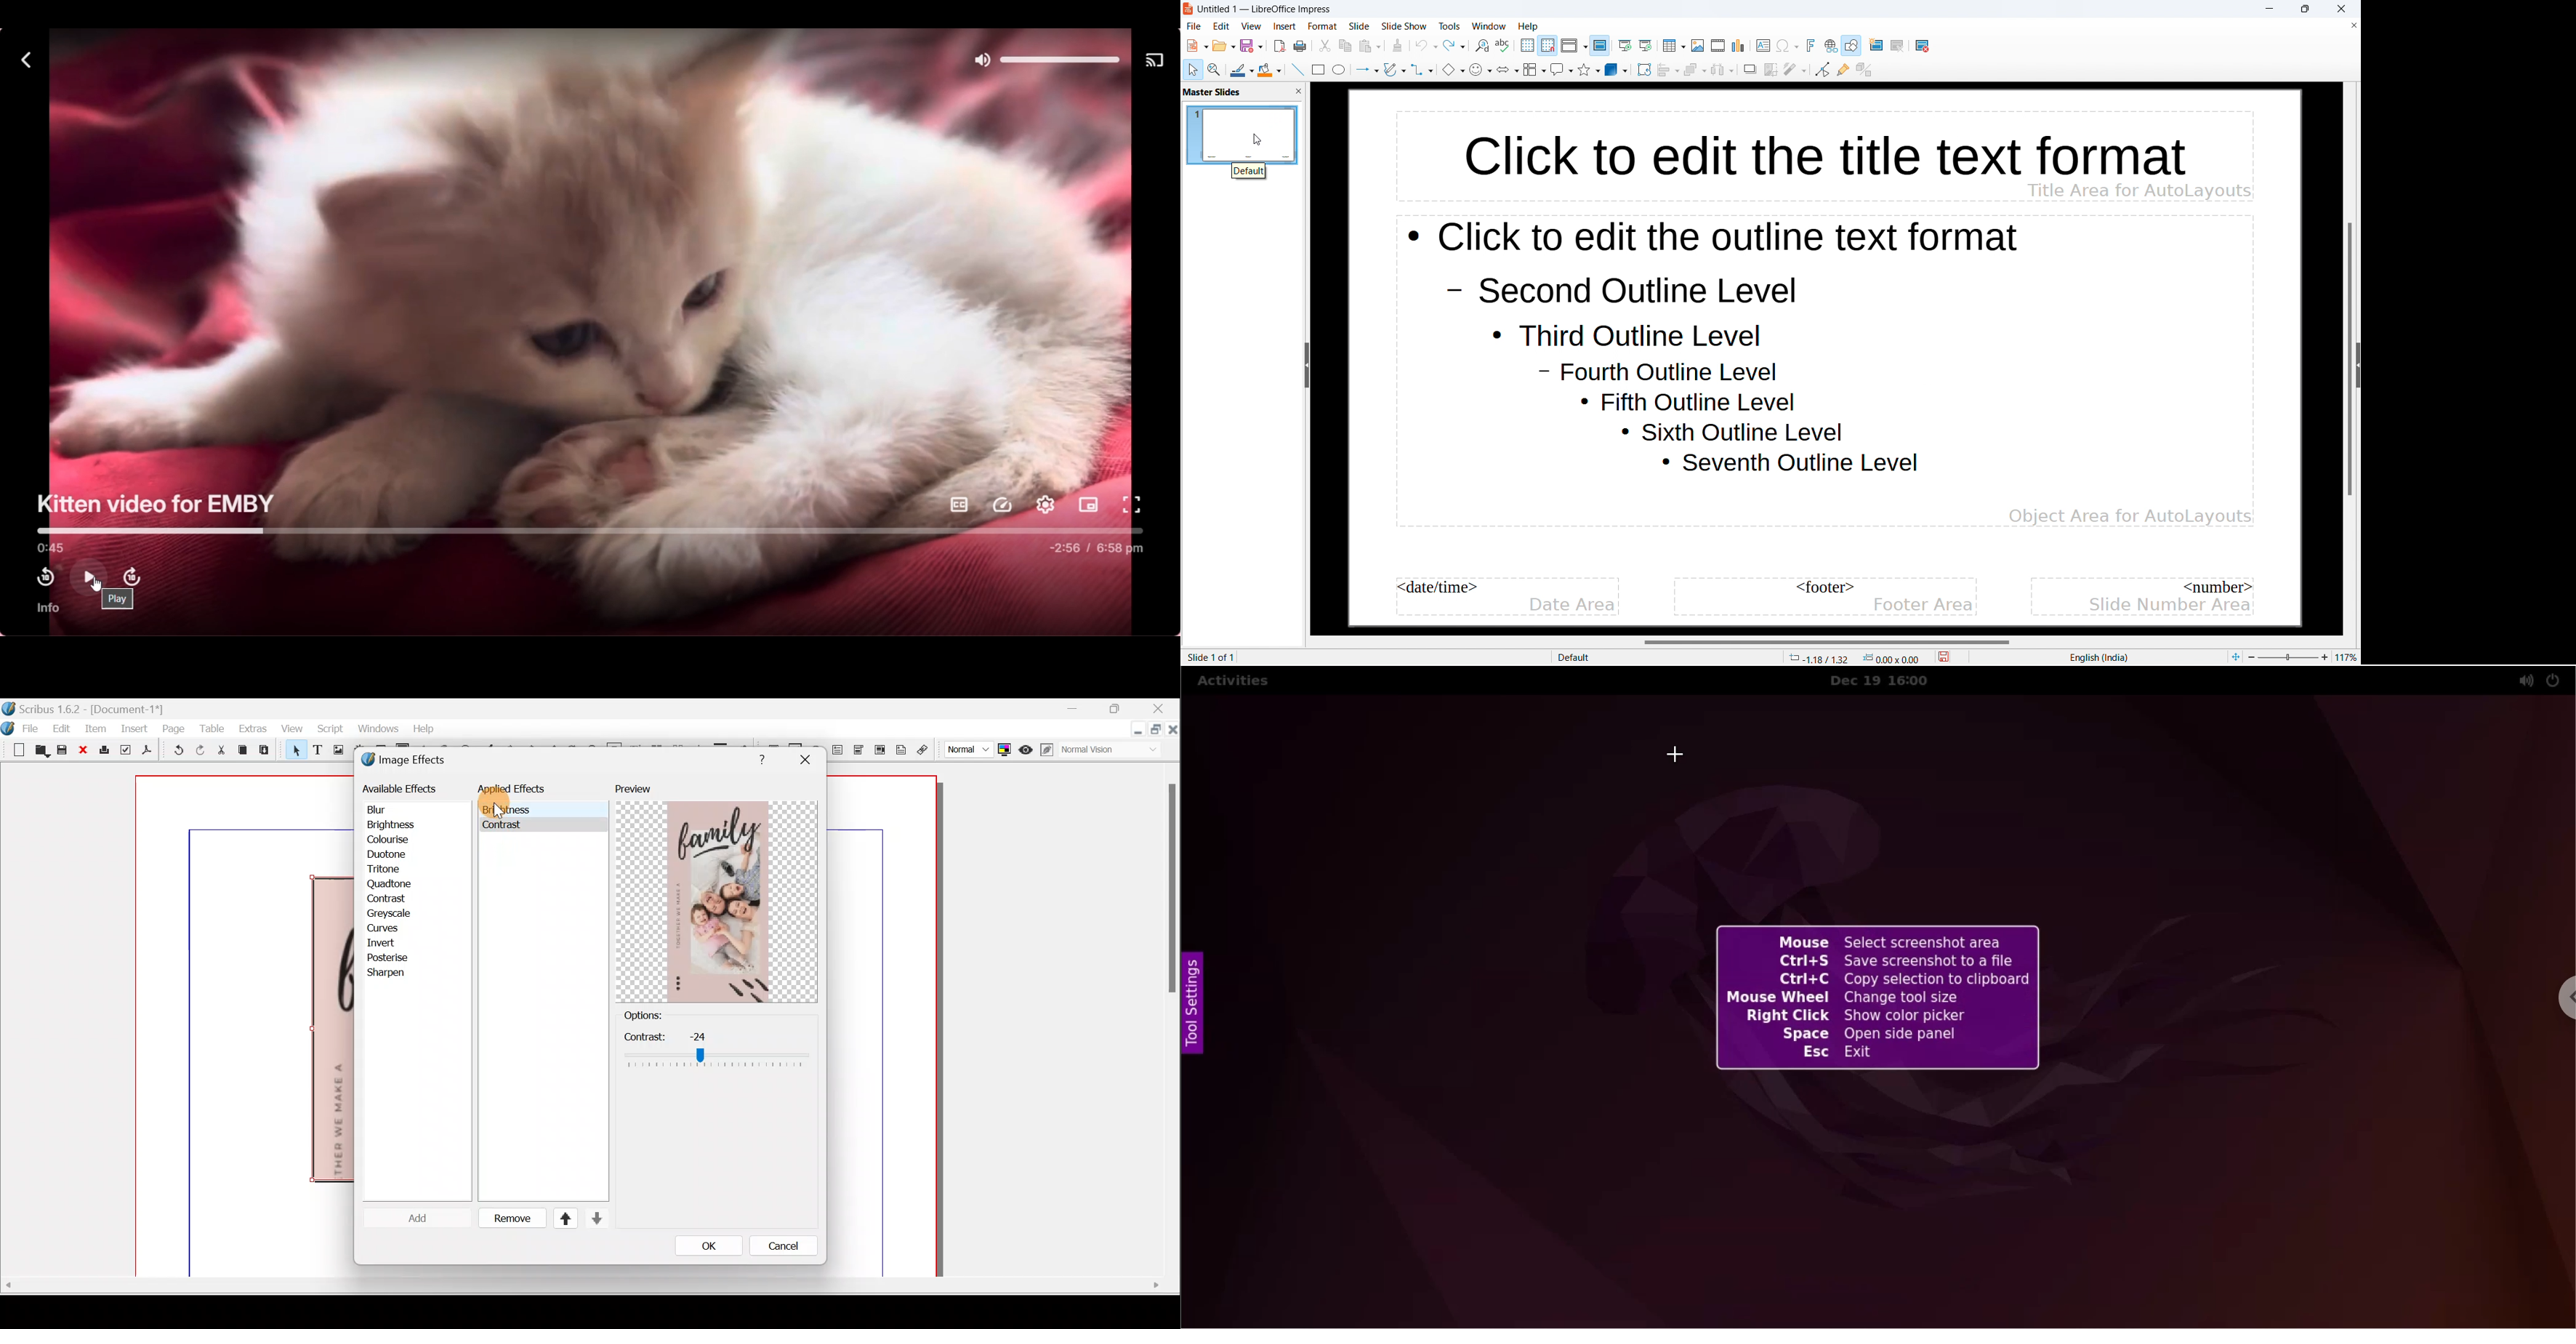 The width and height of the screenshot is (2576, 1344). What do you see at coordinates (94, 585) in the screenshot?
I see `cursor` at bounding box center [94, 585].